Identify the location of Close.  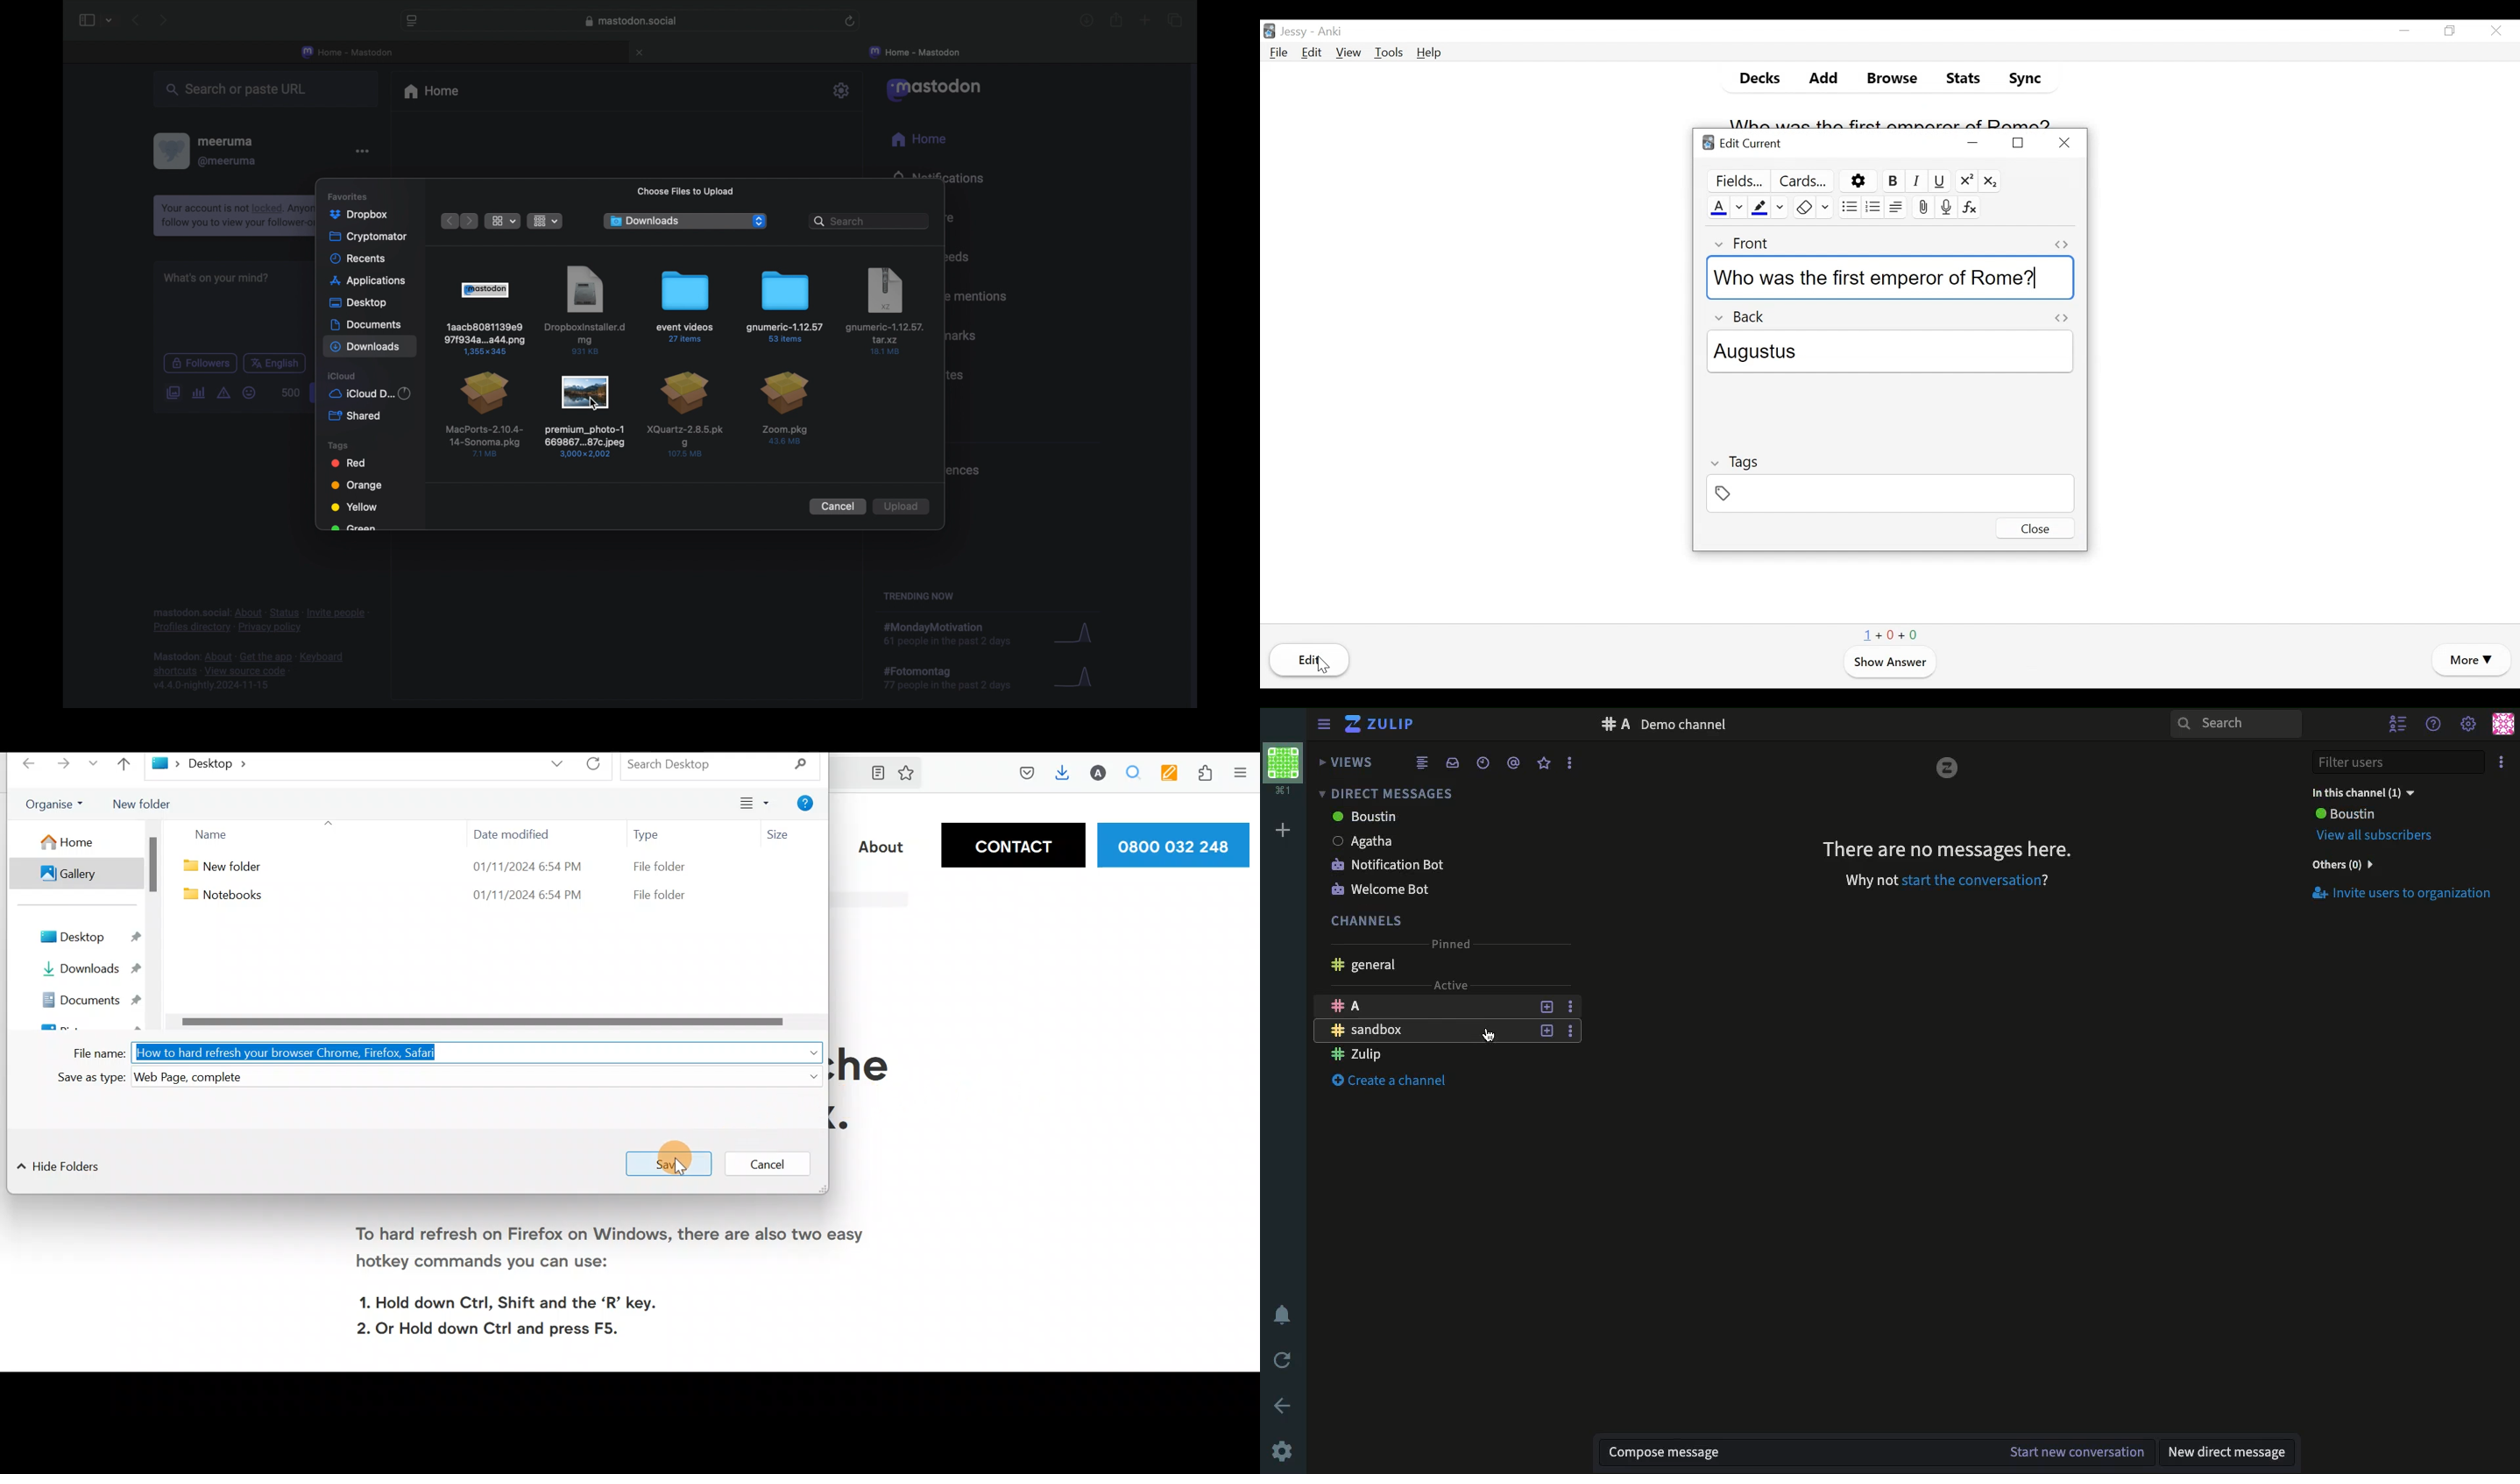
(2064, 143).